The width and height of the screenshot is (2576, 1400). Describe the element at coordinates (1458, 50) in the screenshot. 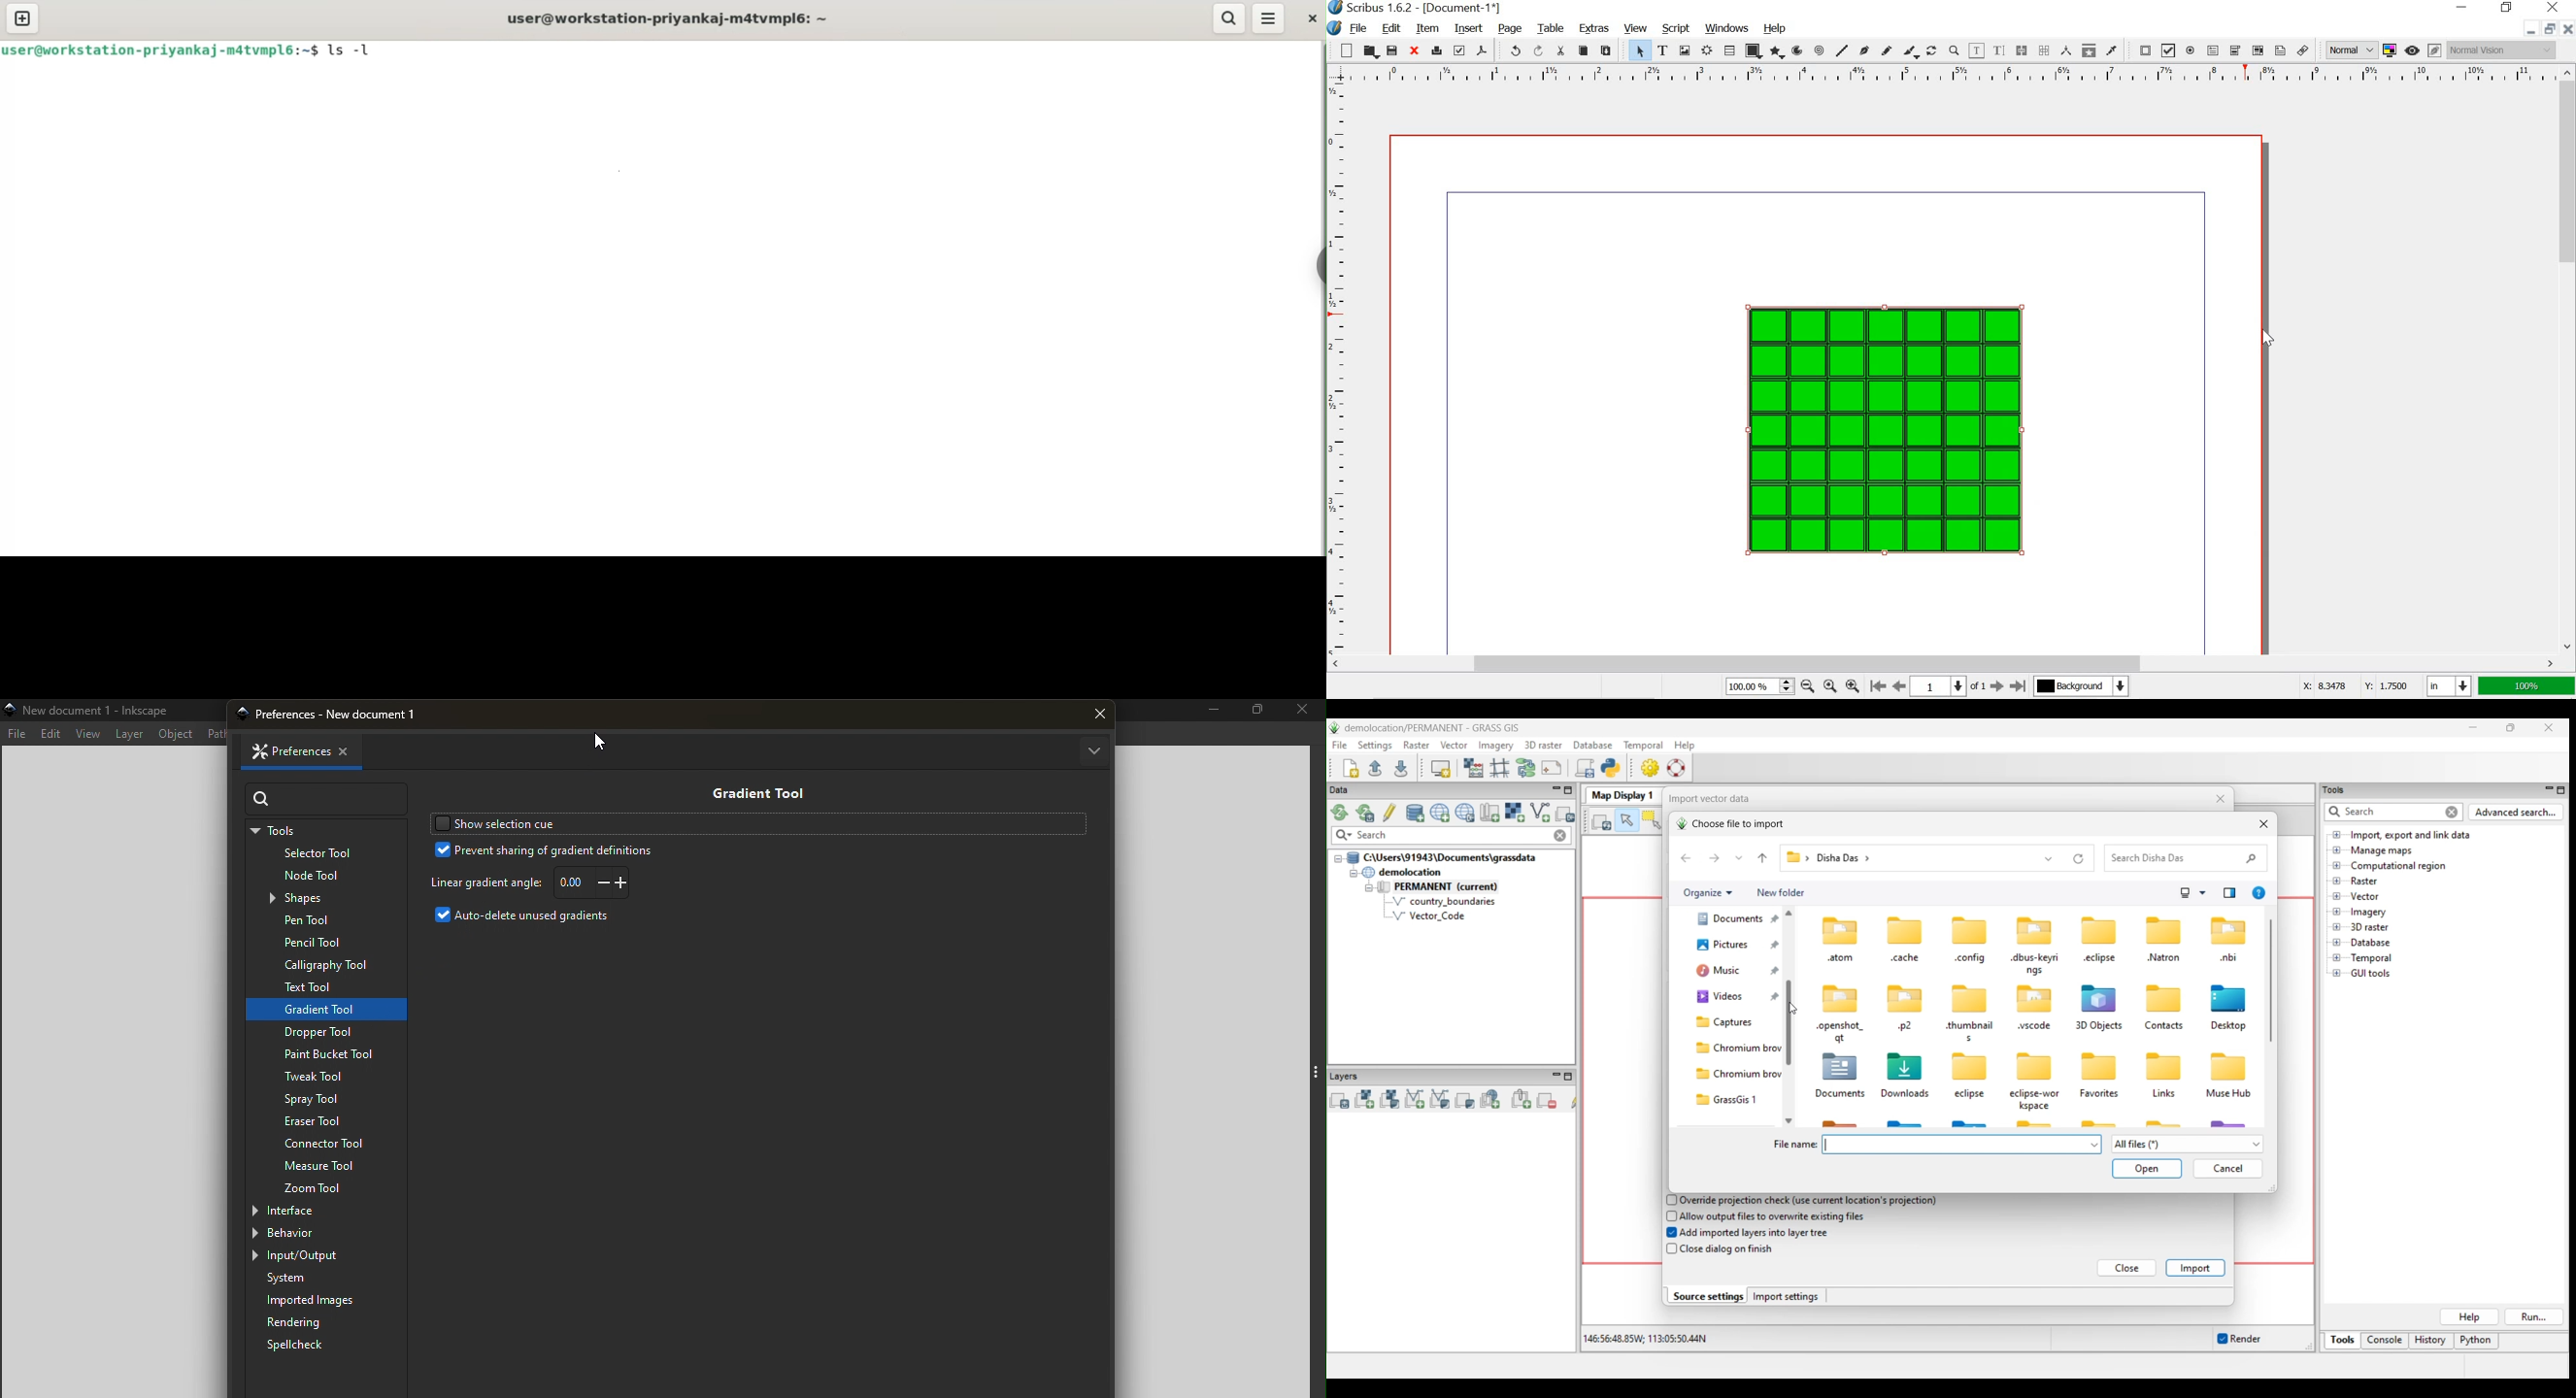

I see `preflight verifier` at that location.